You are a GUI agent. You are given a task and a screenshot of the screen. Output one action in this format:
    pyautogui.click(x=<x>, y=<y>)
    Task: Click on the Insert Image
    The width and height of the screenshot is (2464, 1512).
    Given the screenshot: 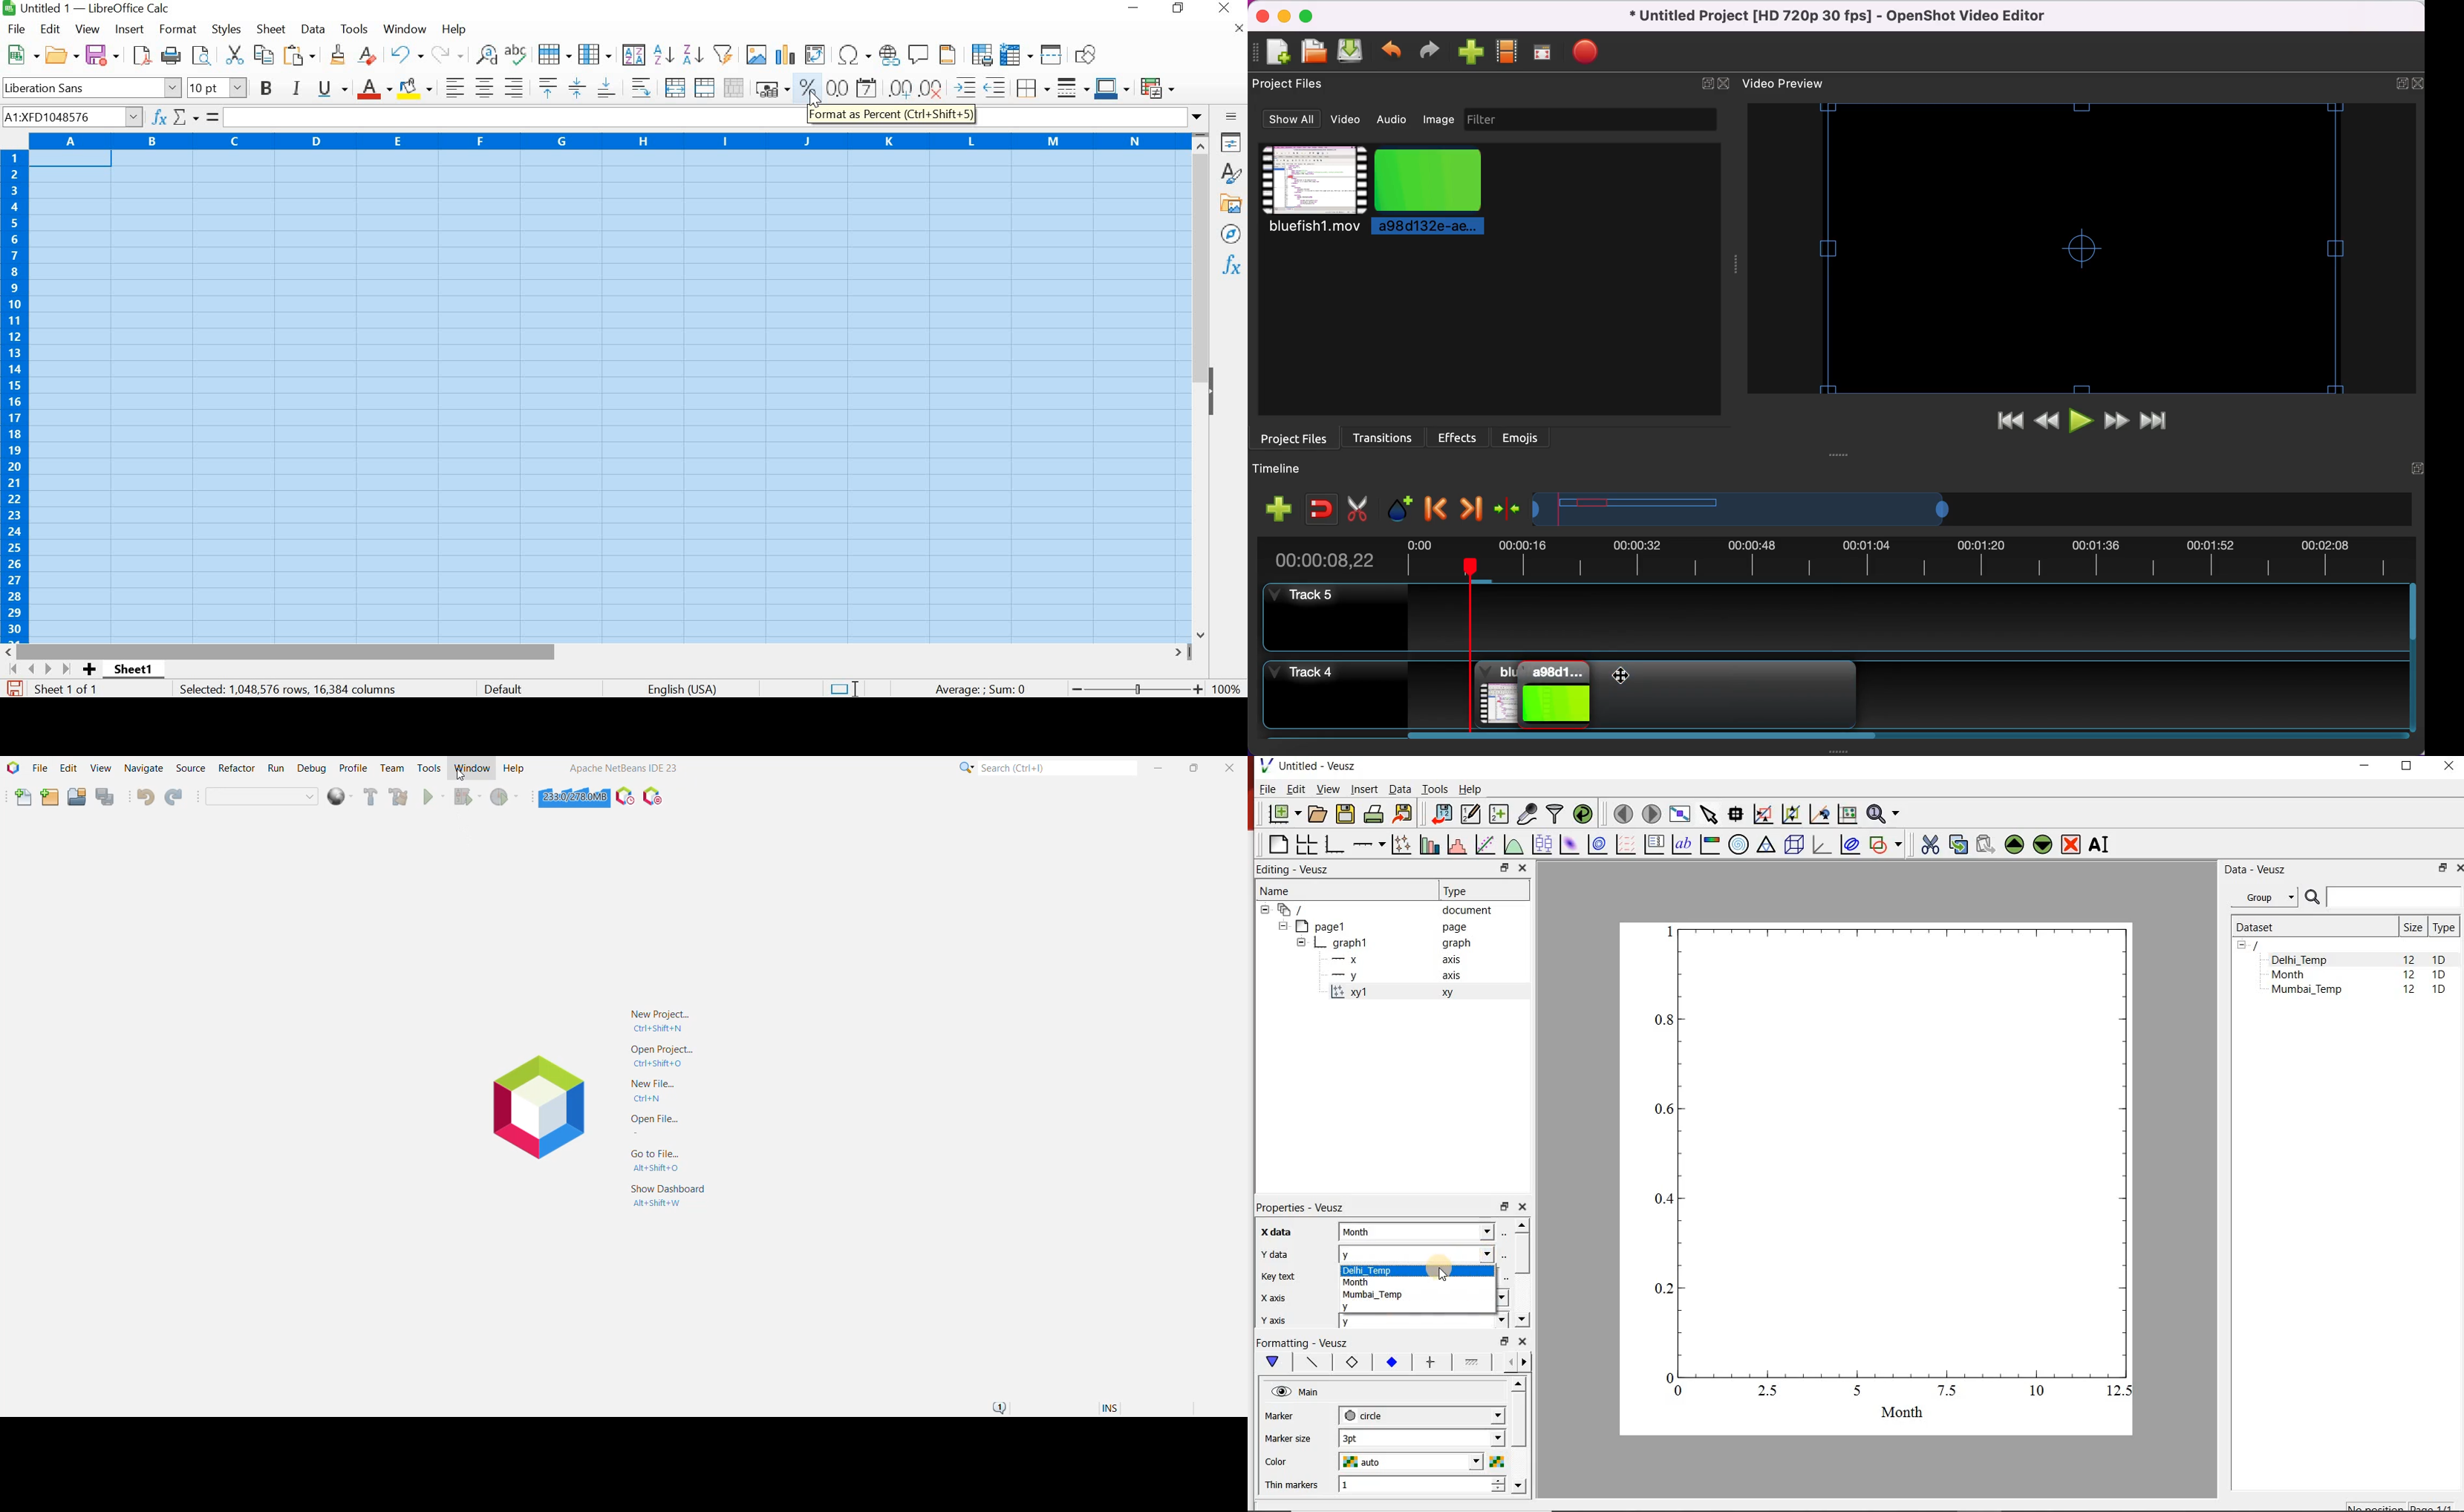 What is the action you would take?
    pyautogui.click(x=759, y=57)
    